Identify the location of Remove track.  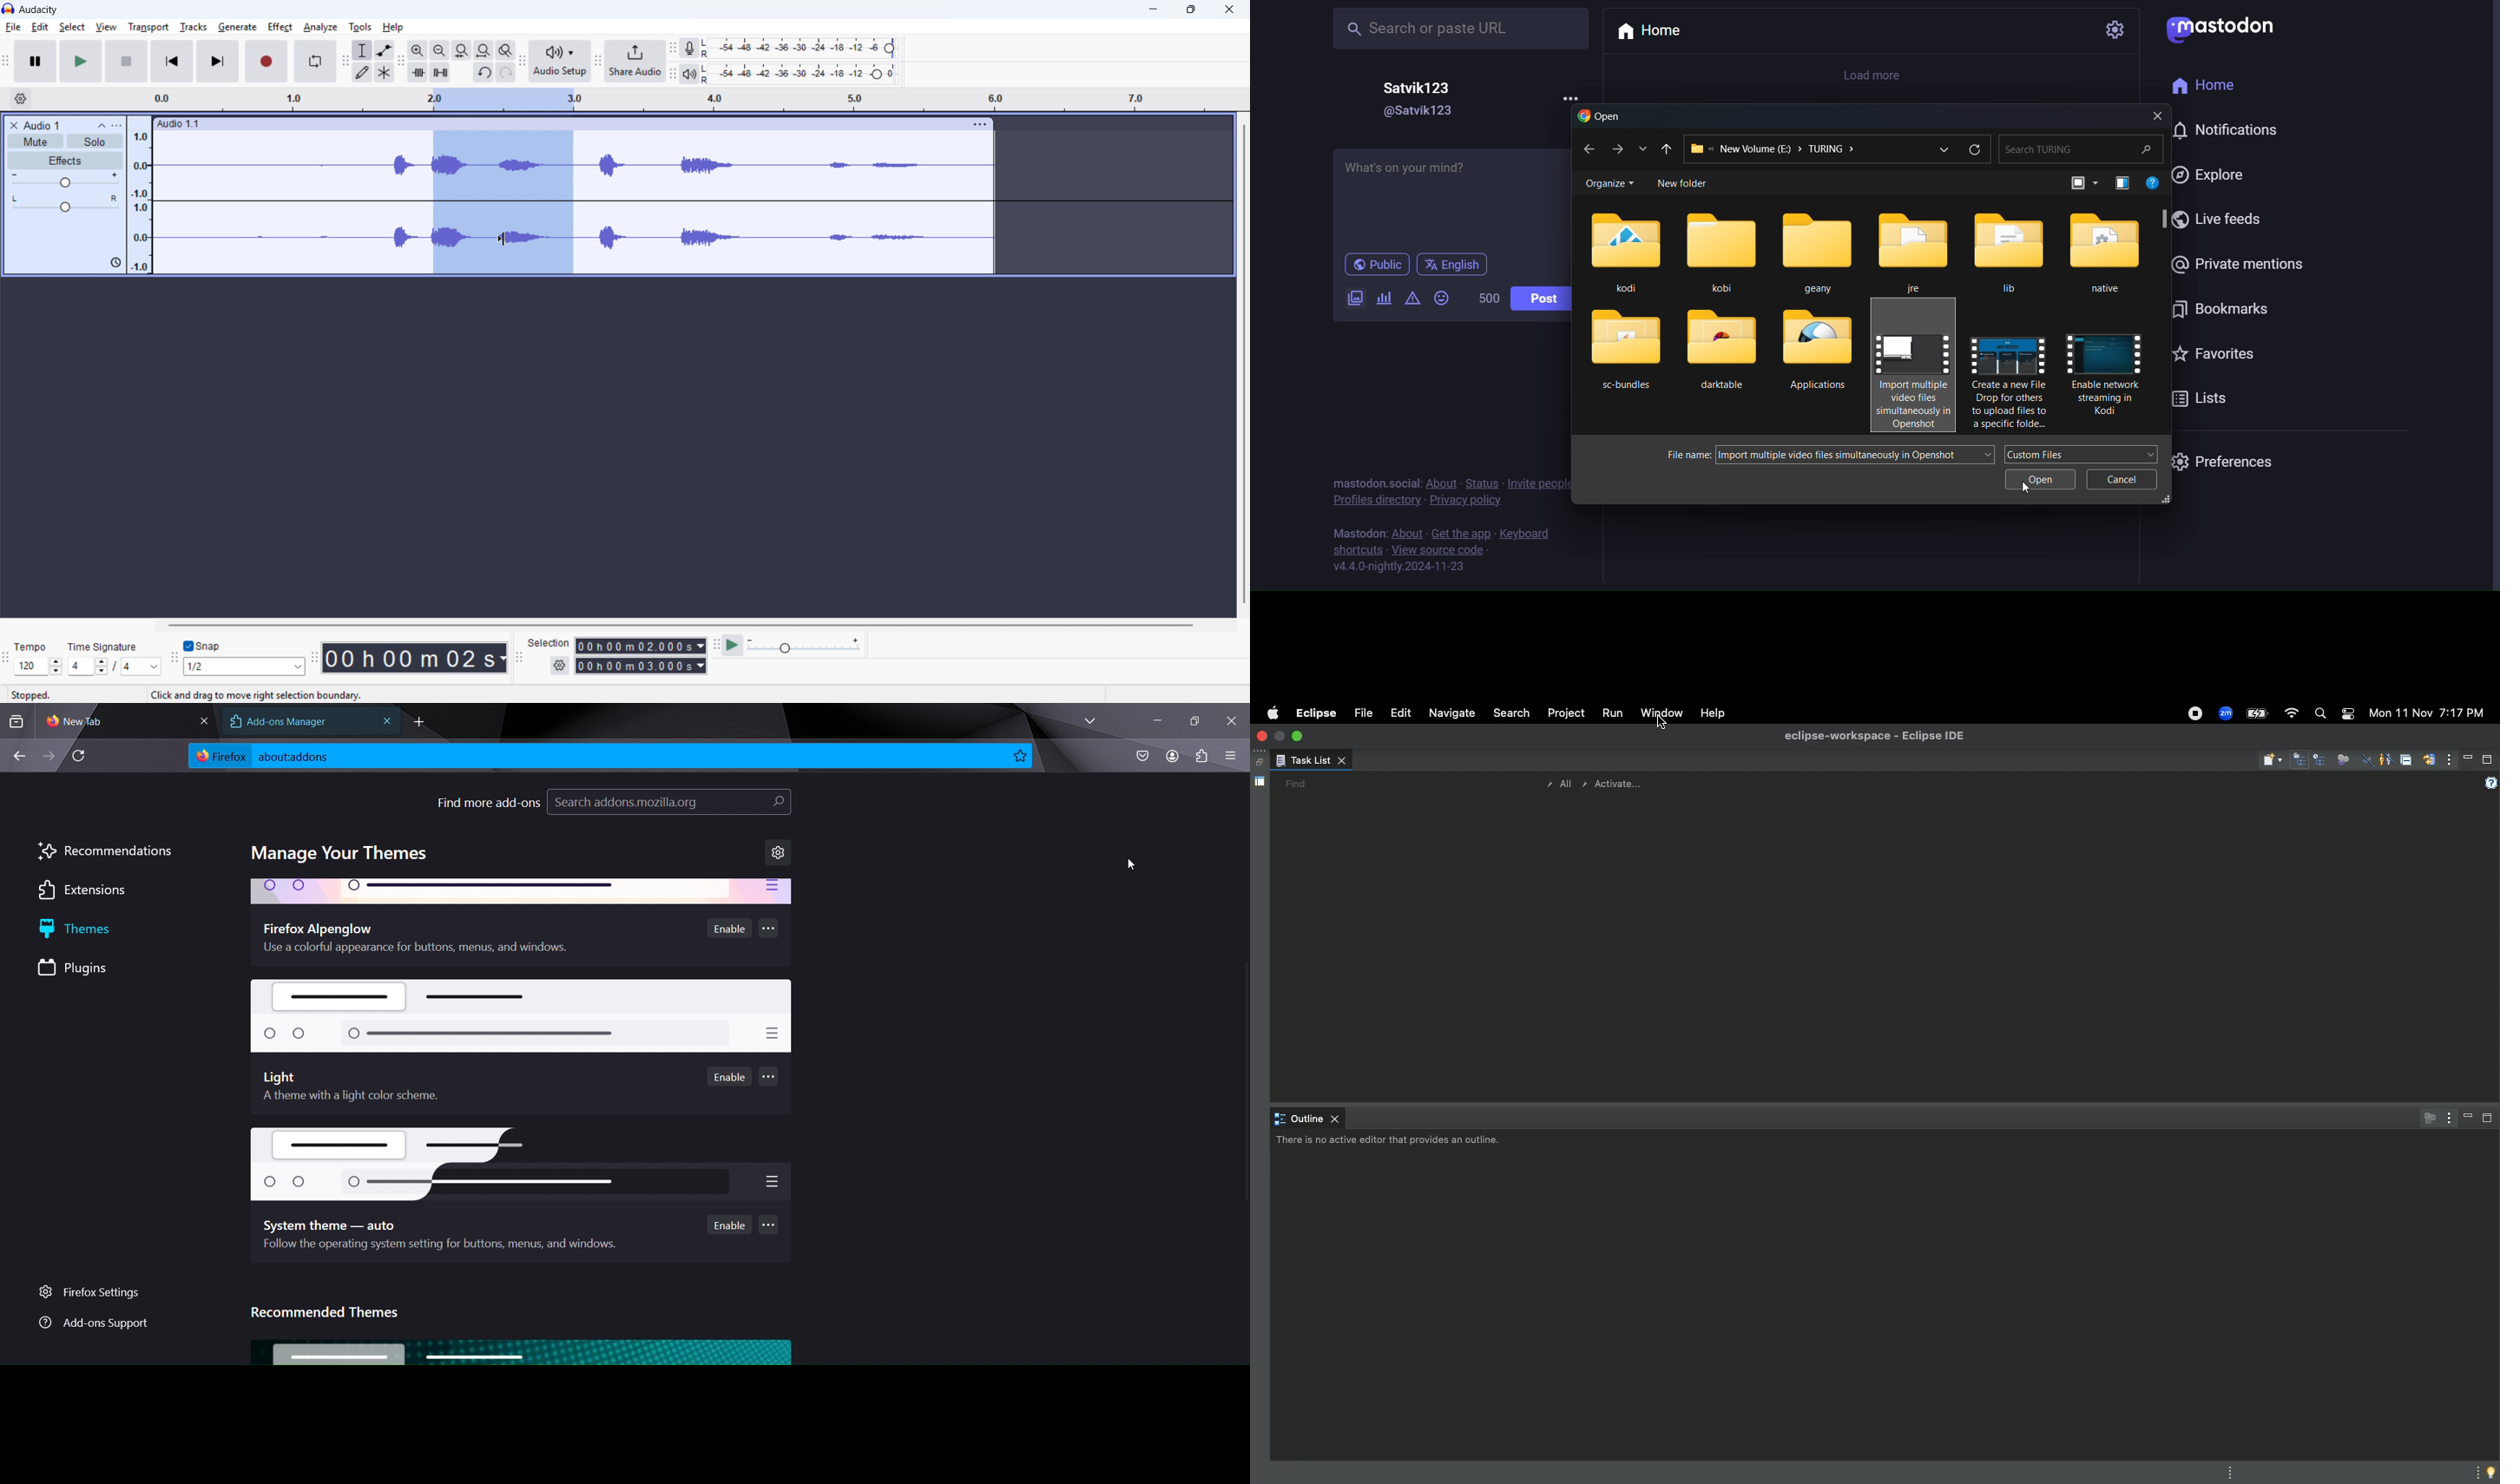
(14, 125).